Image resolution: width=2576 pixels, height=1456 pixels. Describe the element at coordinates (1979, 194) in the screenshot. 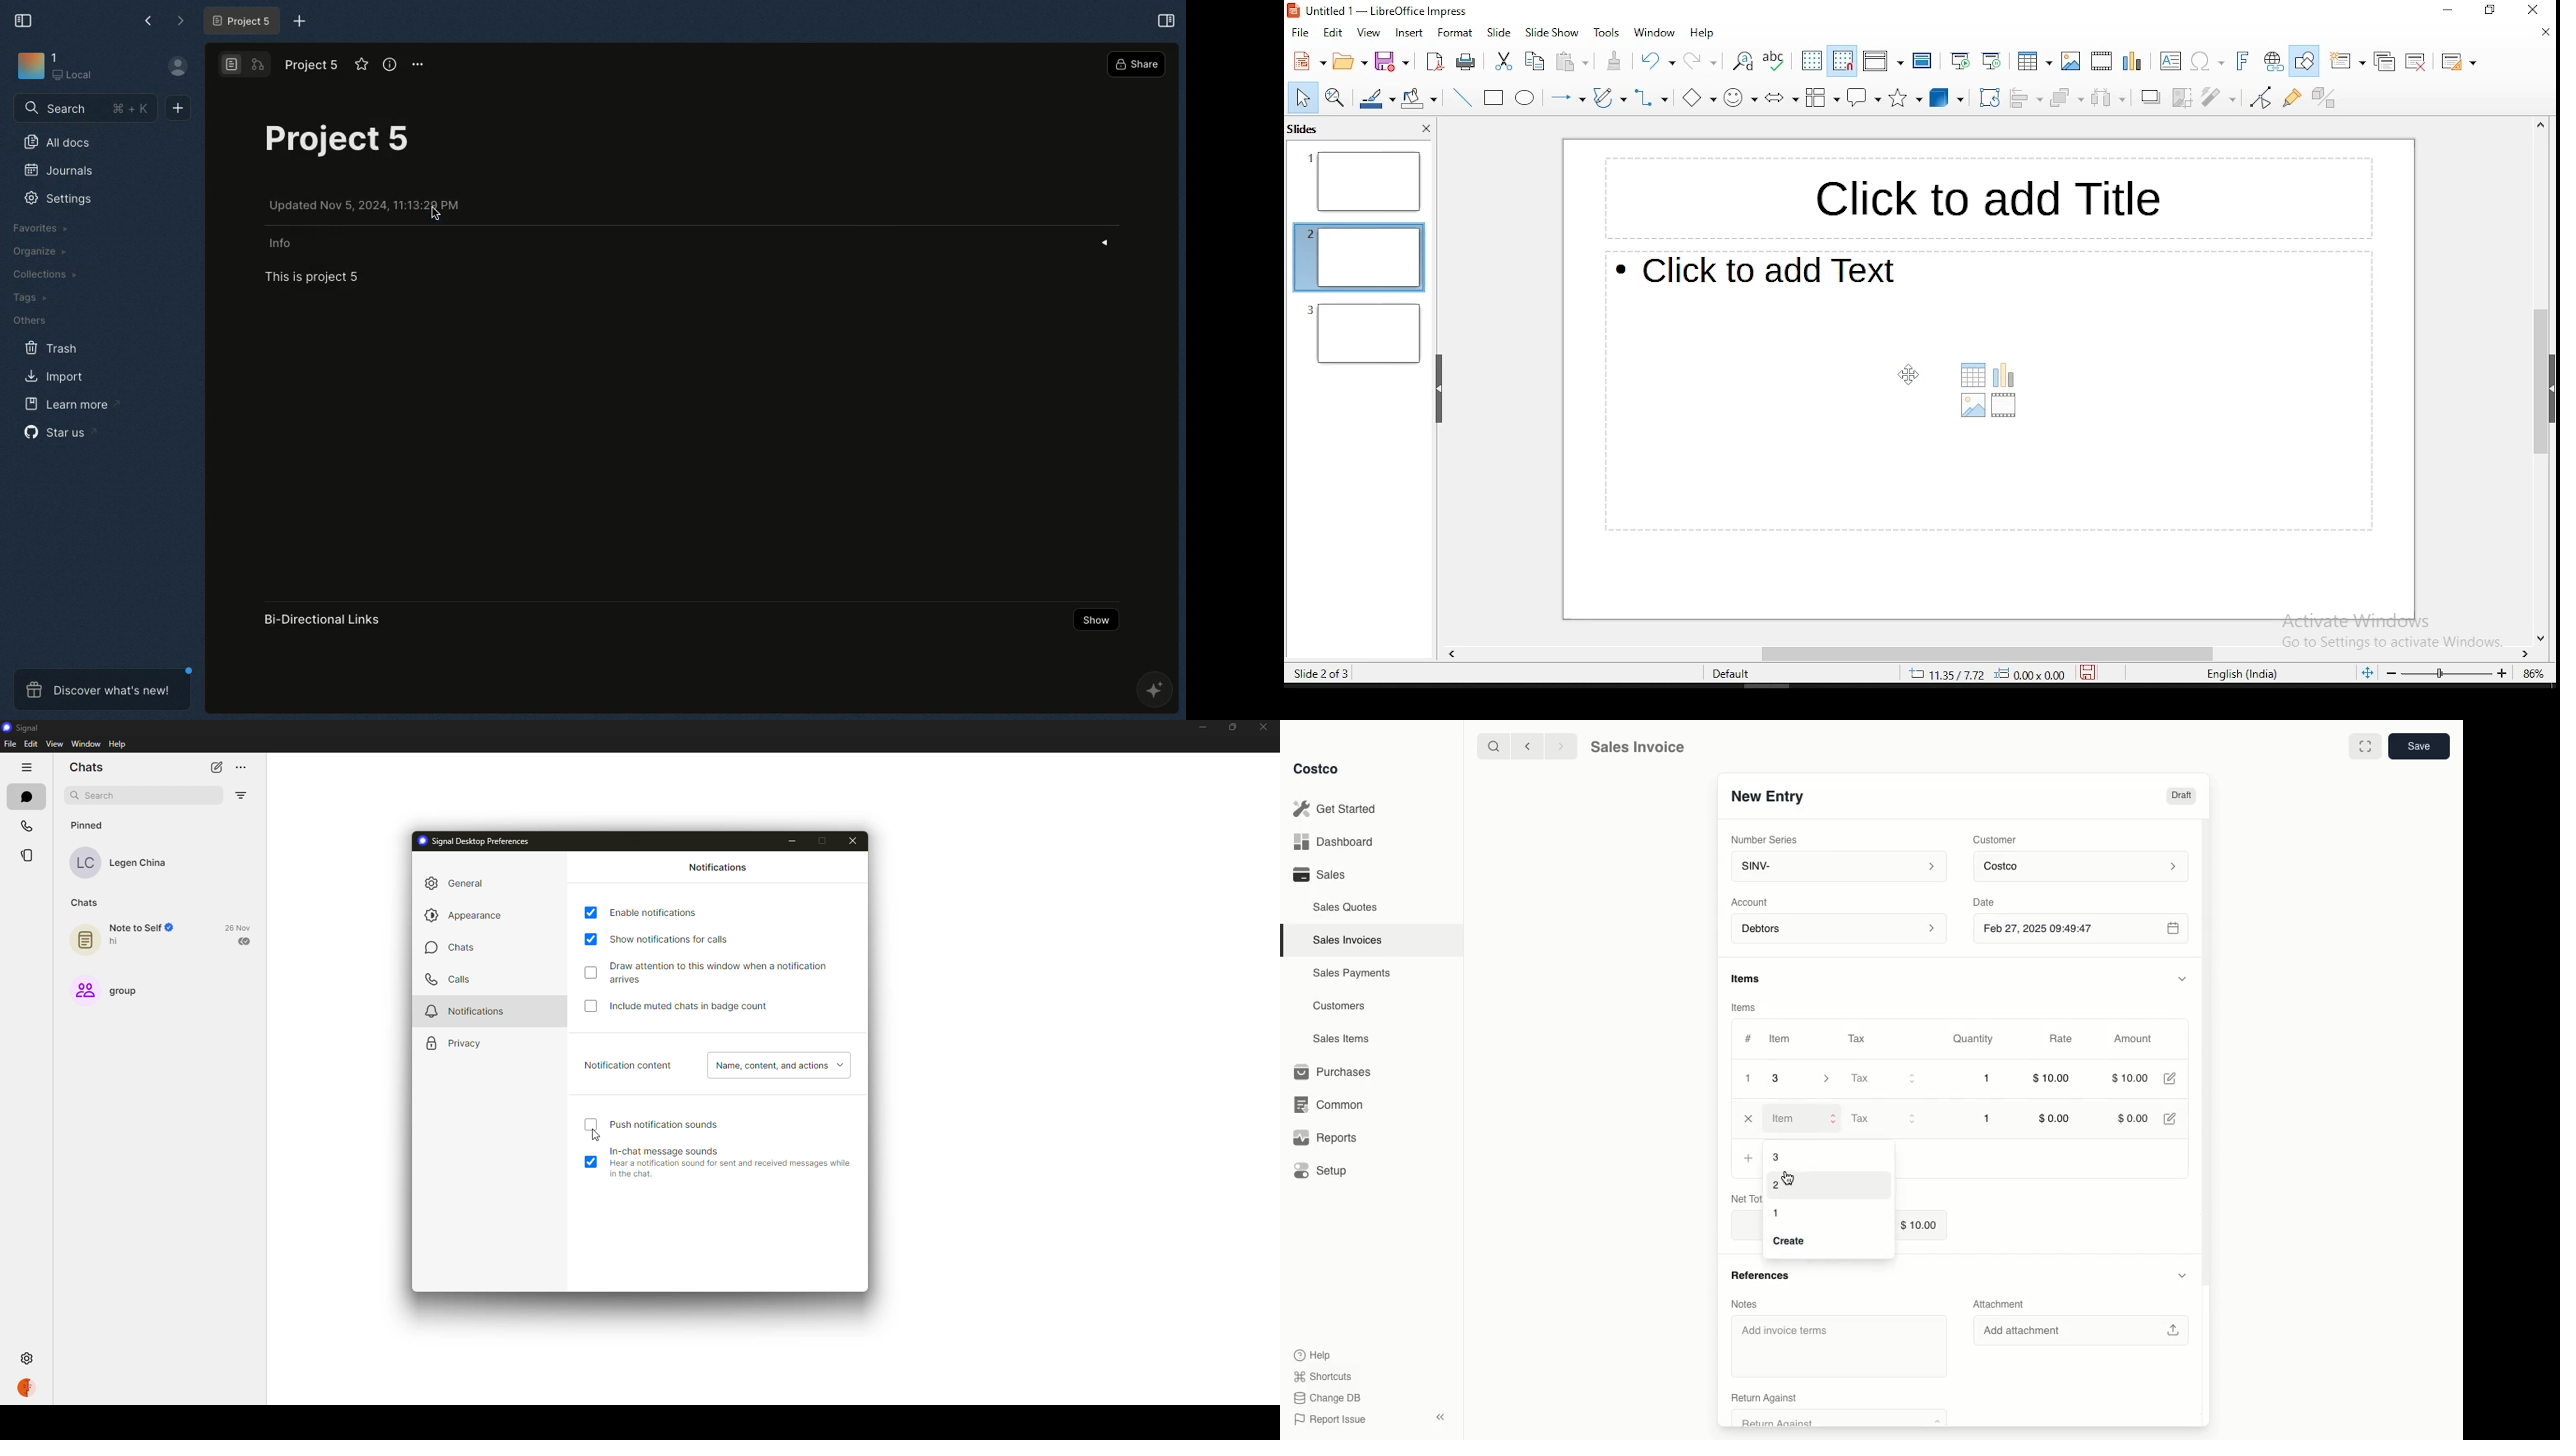

I see `text box` at that location.